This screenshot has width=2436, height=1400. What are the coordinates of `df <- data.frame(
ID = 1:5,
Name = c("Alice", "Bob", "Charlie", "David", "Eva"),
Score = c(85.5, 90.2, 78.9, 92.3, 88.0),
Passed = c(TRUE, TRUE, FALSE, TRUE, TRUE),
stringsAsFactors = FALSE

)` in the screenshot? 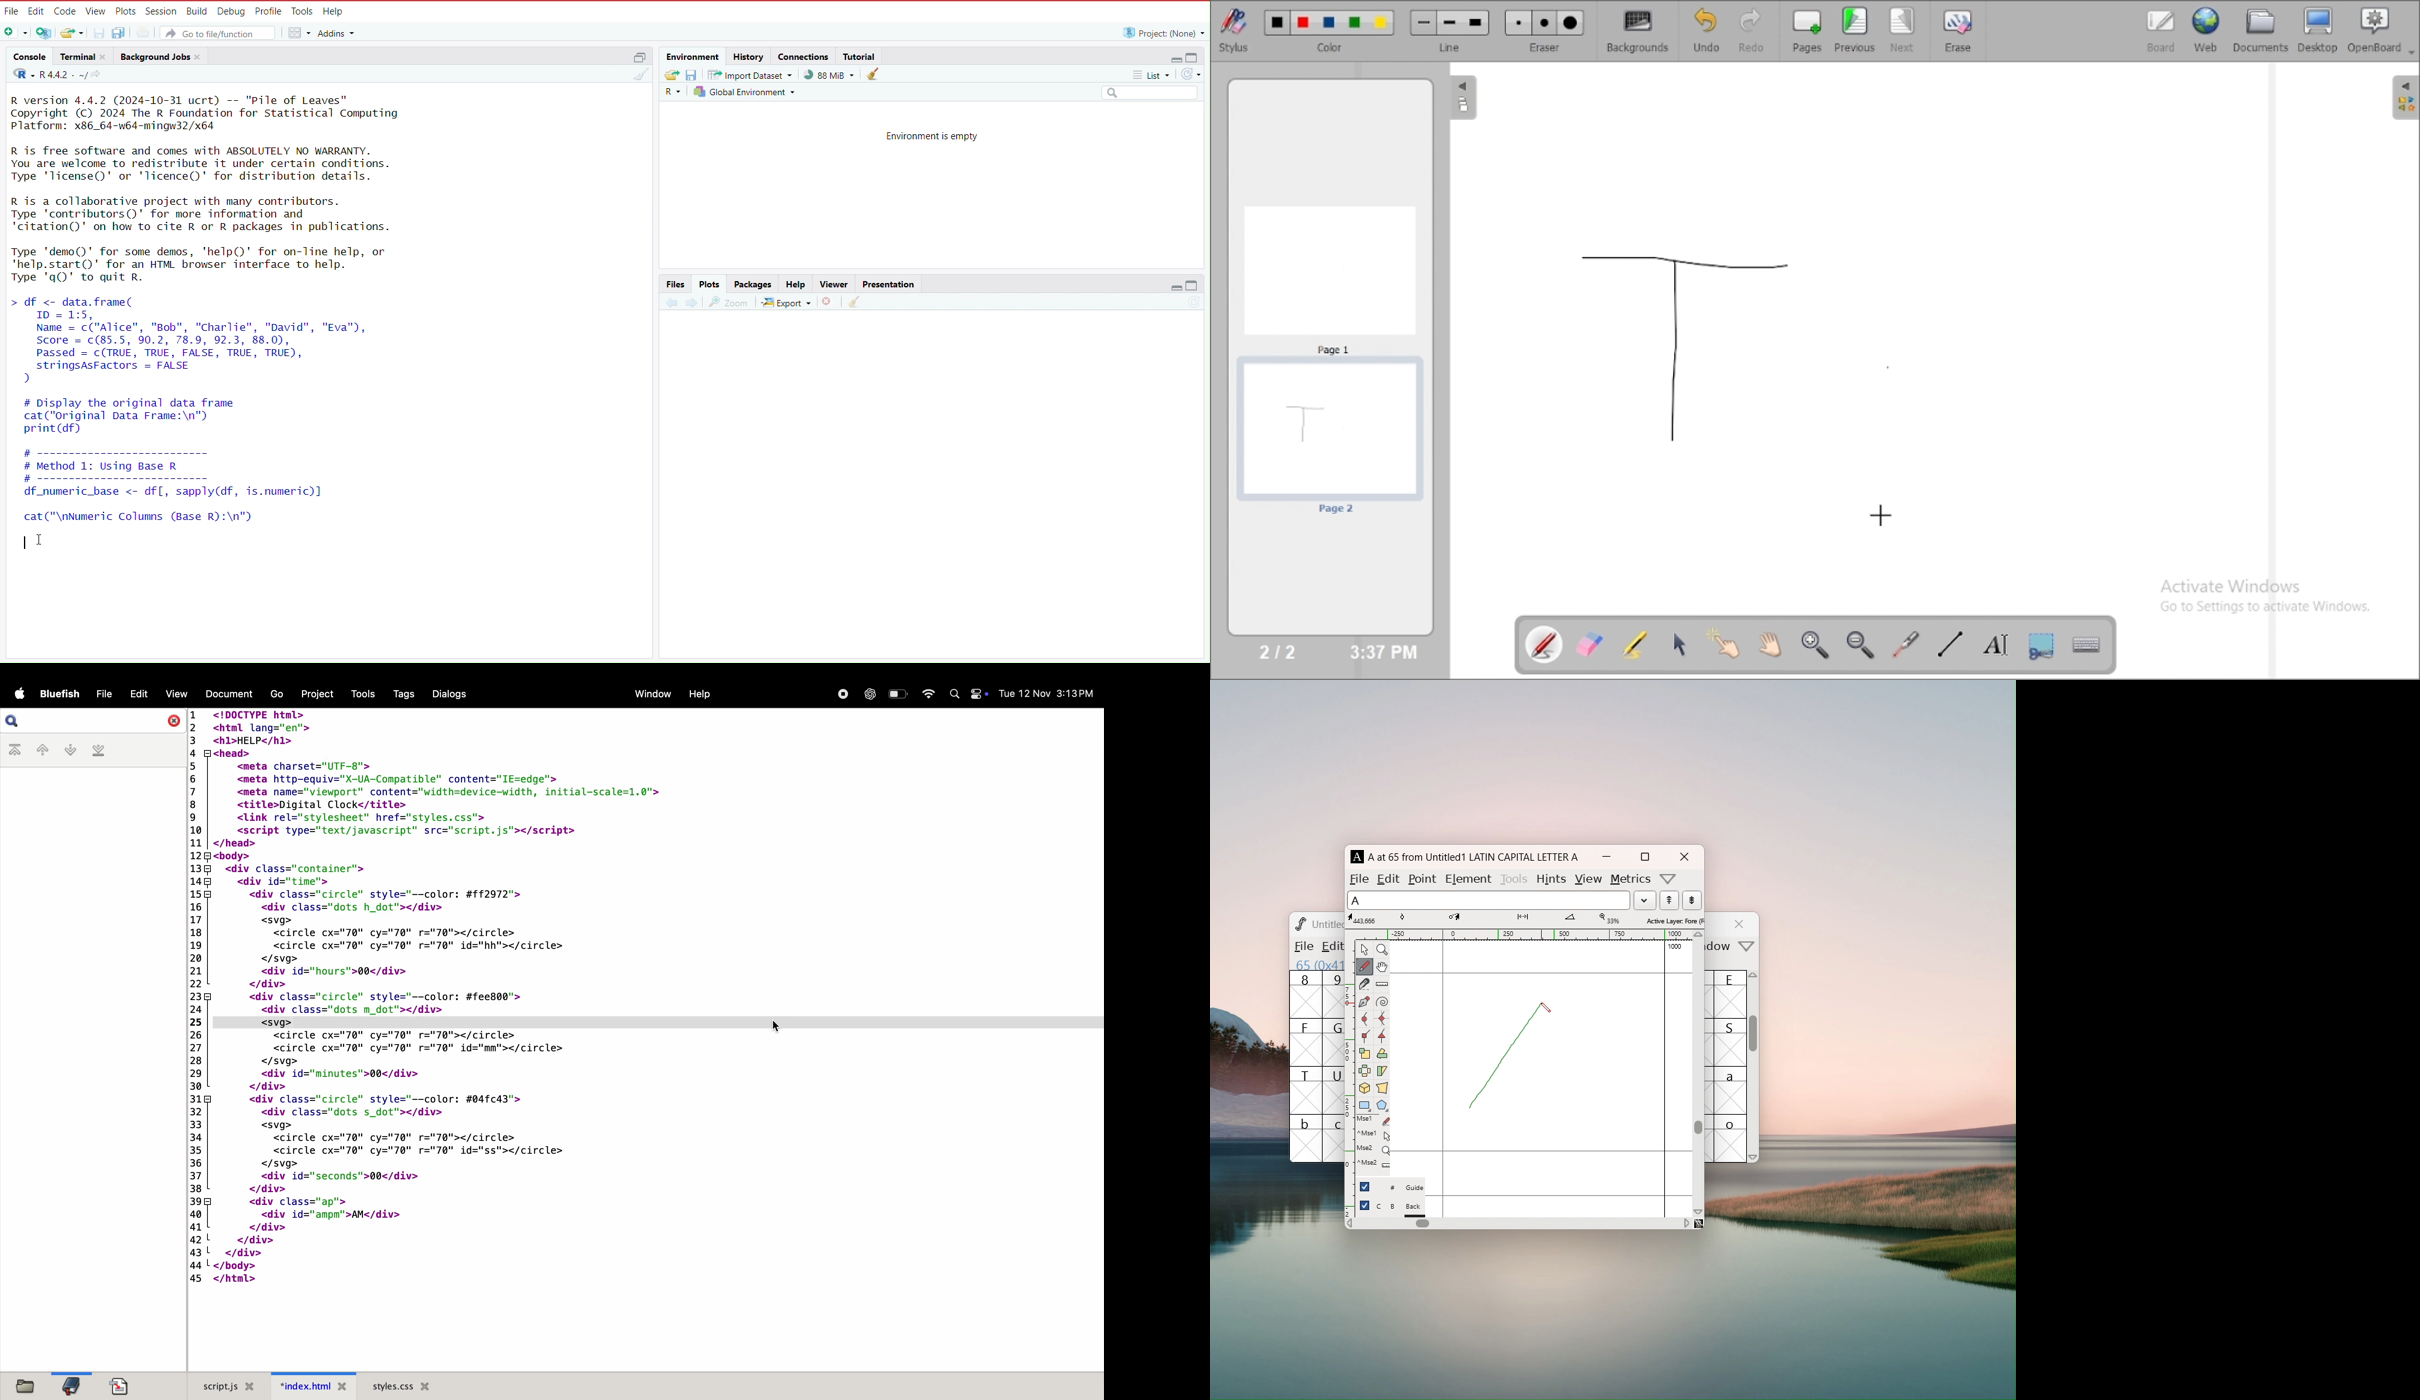 It's located at (206, 340).